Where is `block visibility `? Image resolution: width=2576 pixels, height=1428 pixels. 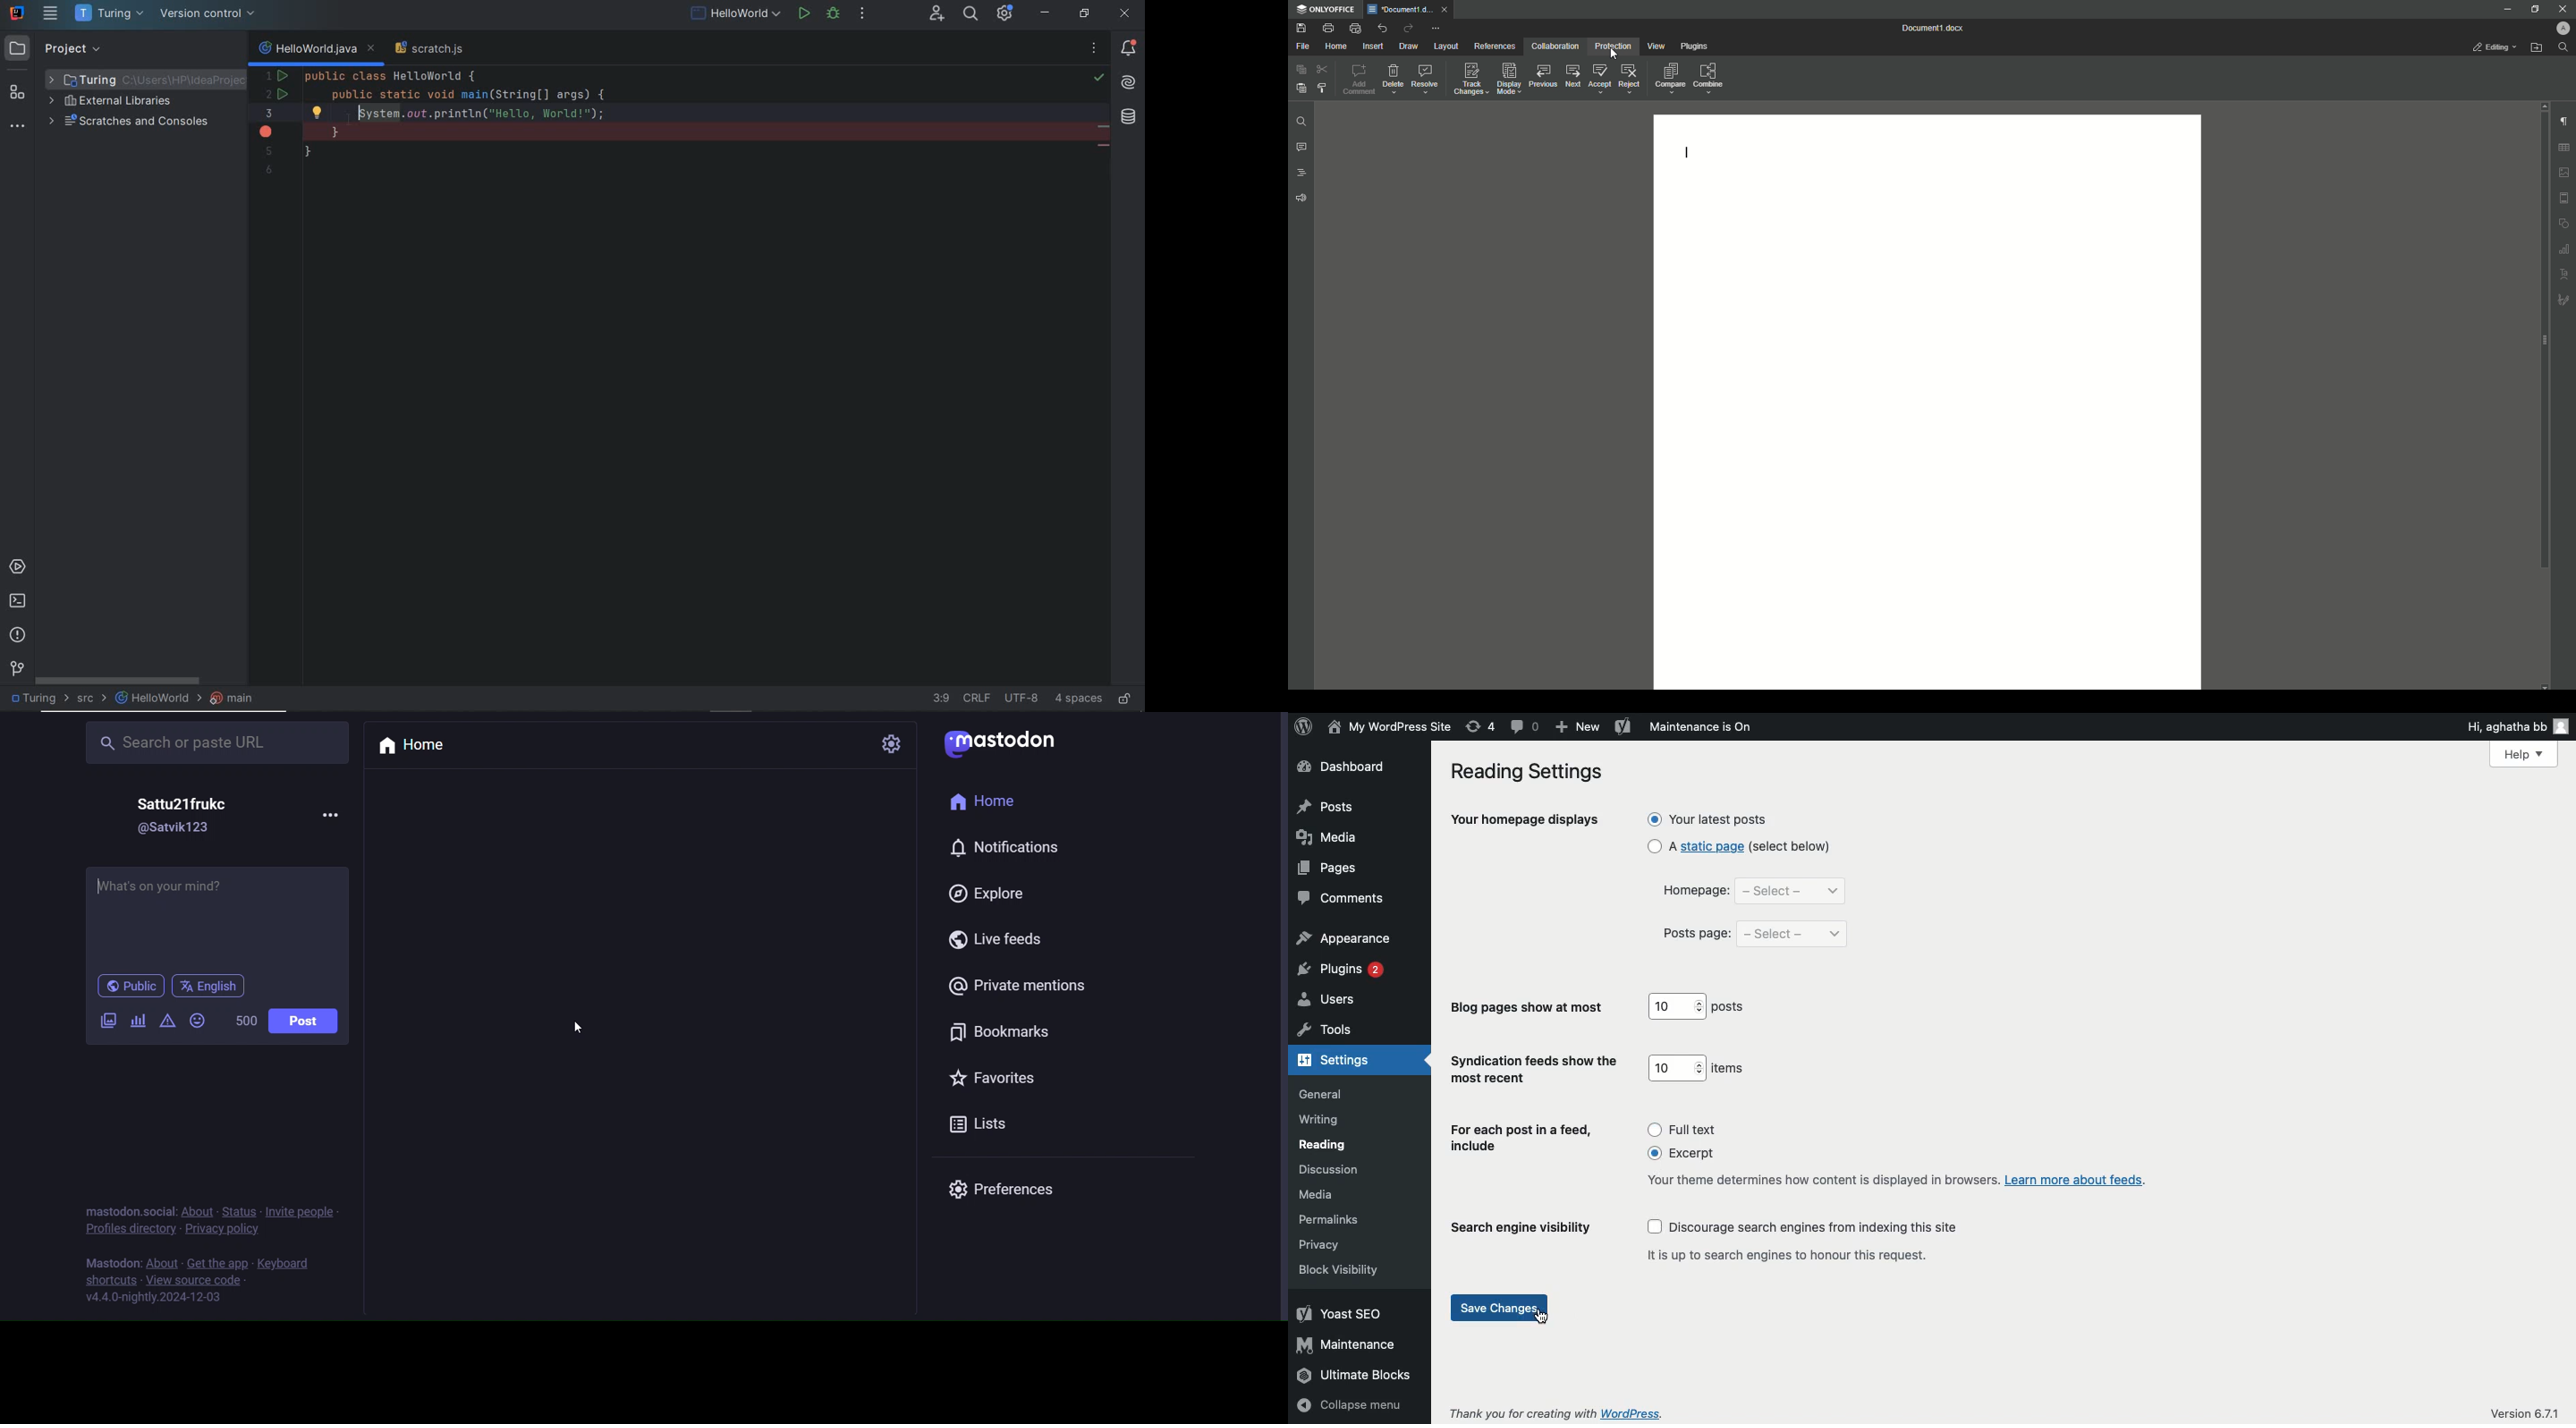 block visibility  is located at coordinates (1337, 1269).